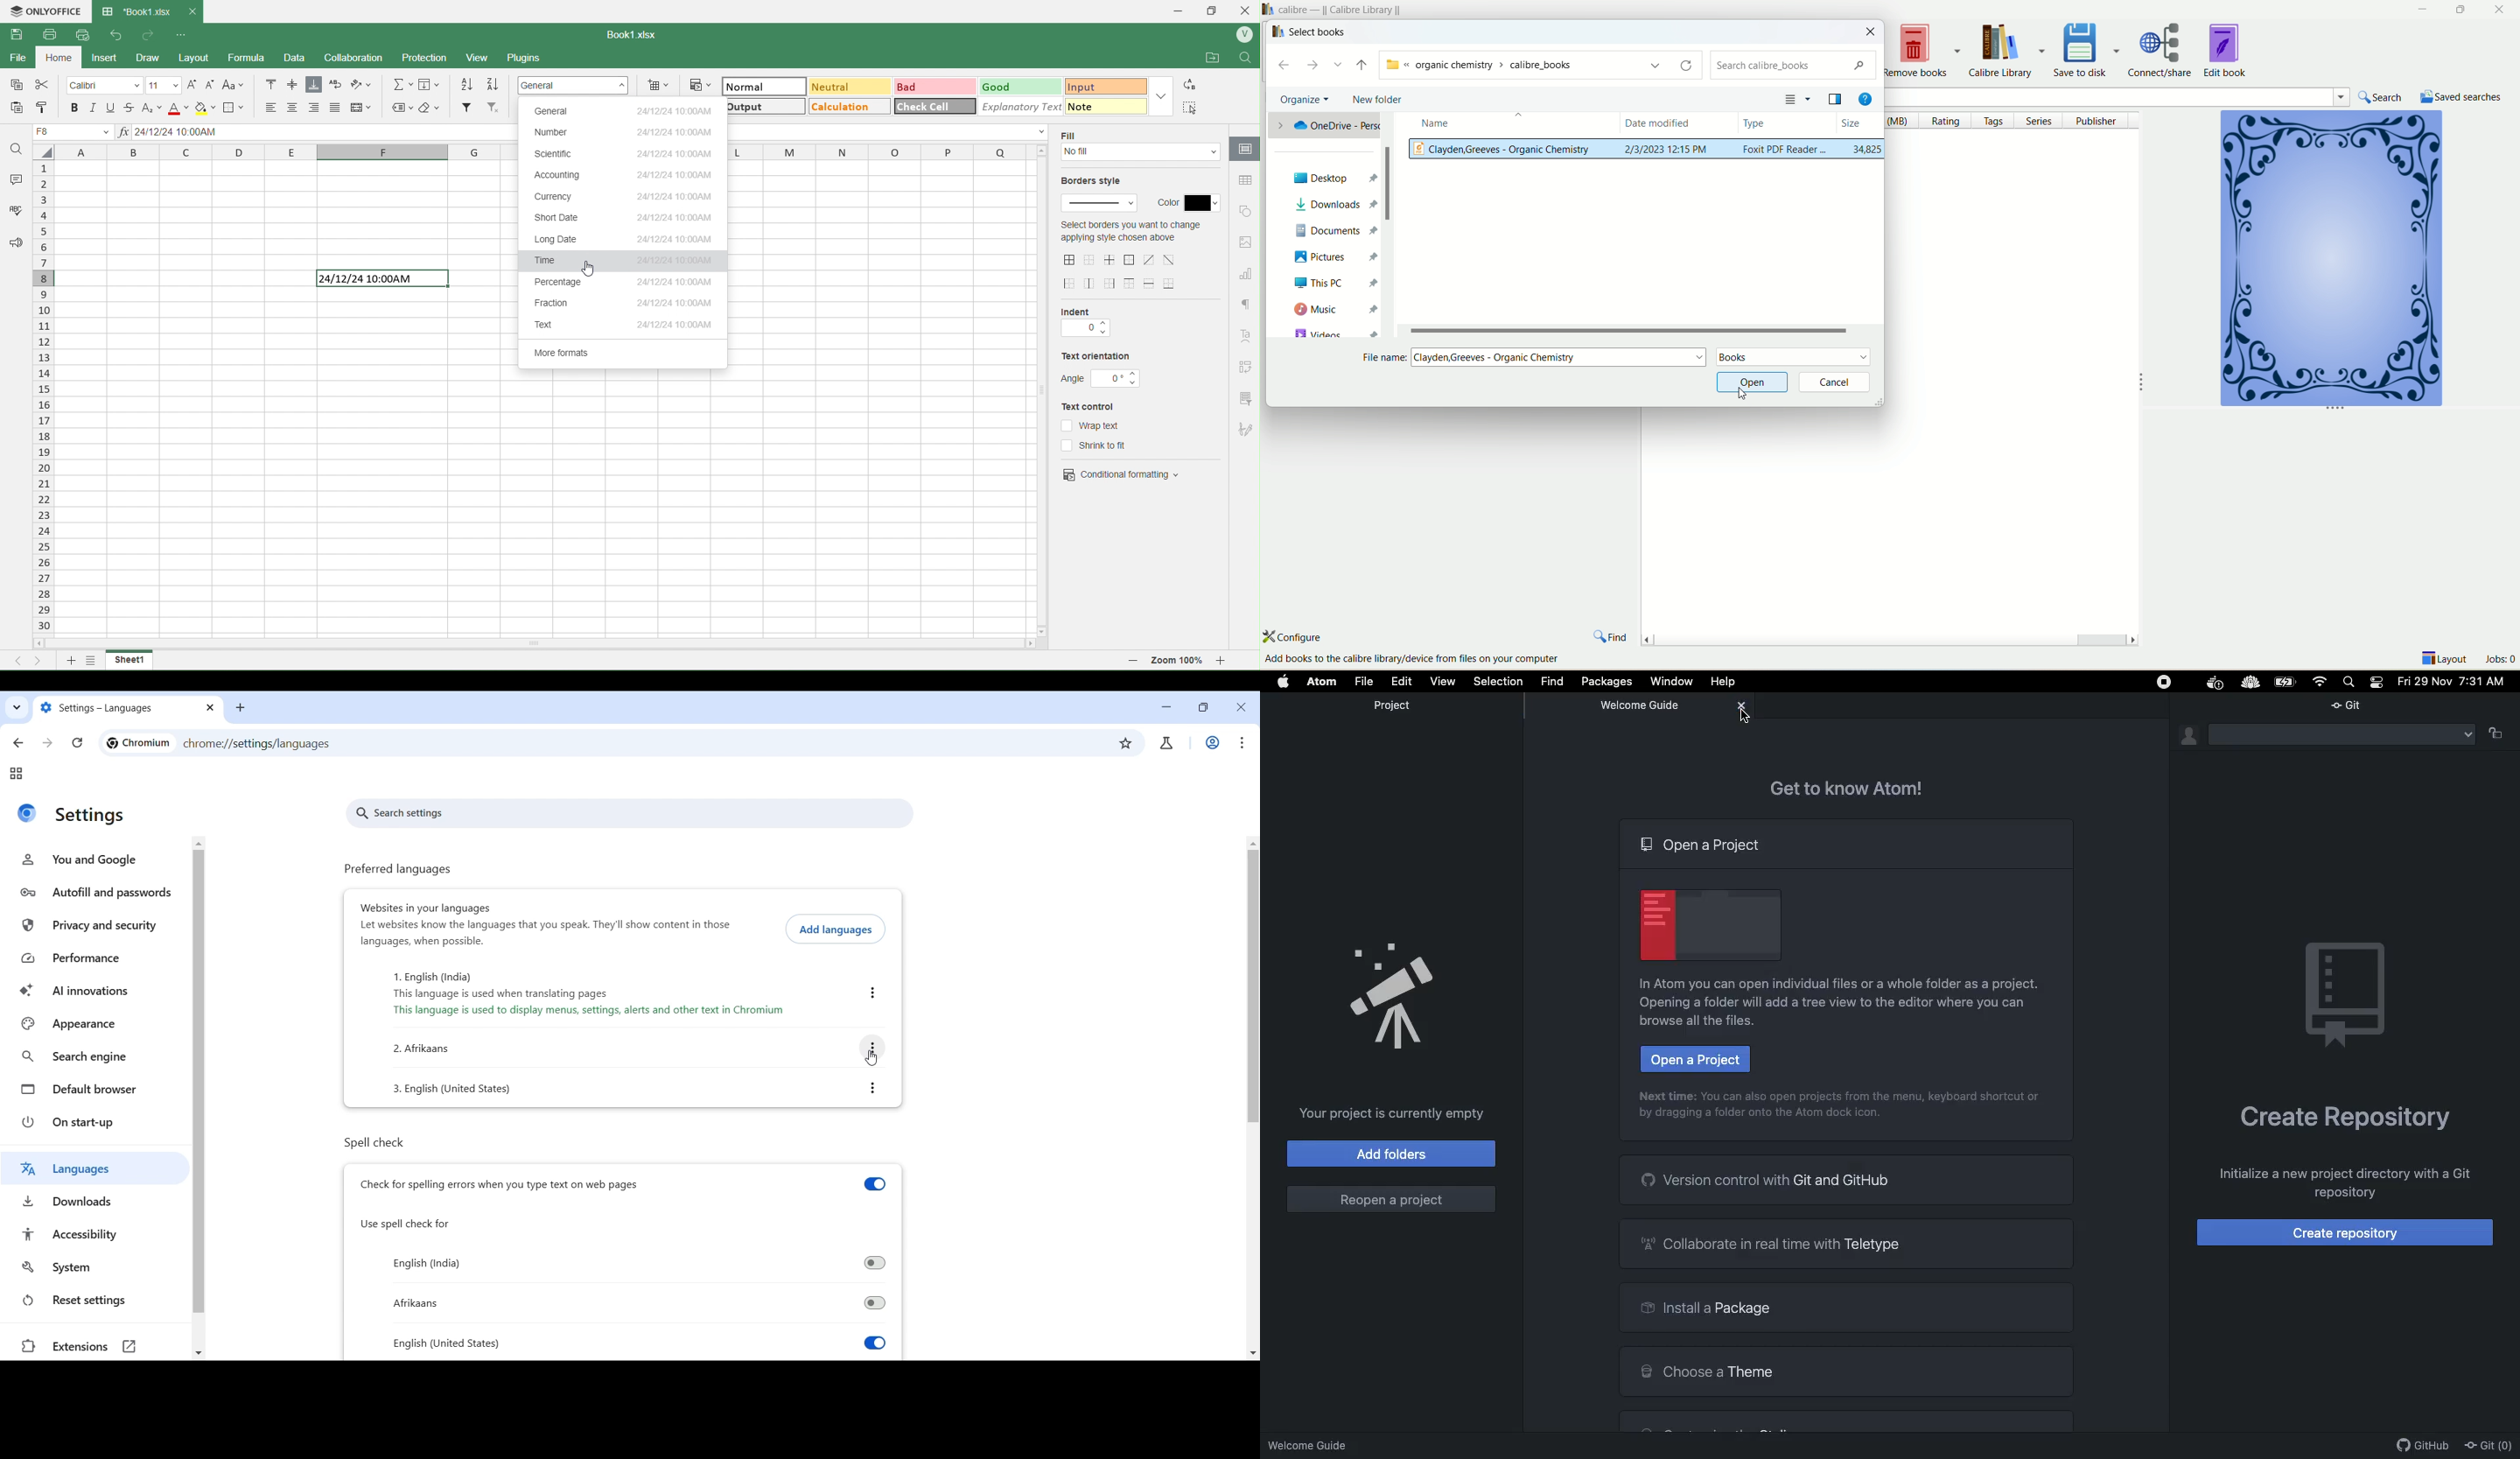 This screenshot has width=2520, height=1484. I want to click on edit book, so click(2227, 49).